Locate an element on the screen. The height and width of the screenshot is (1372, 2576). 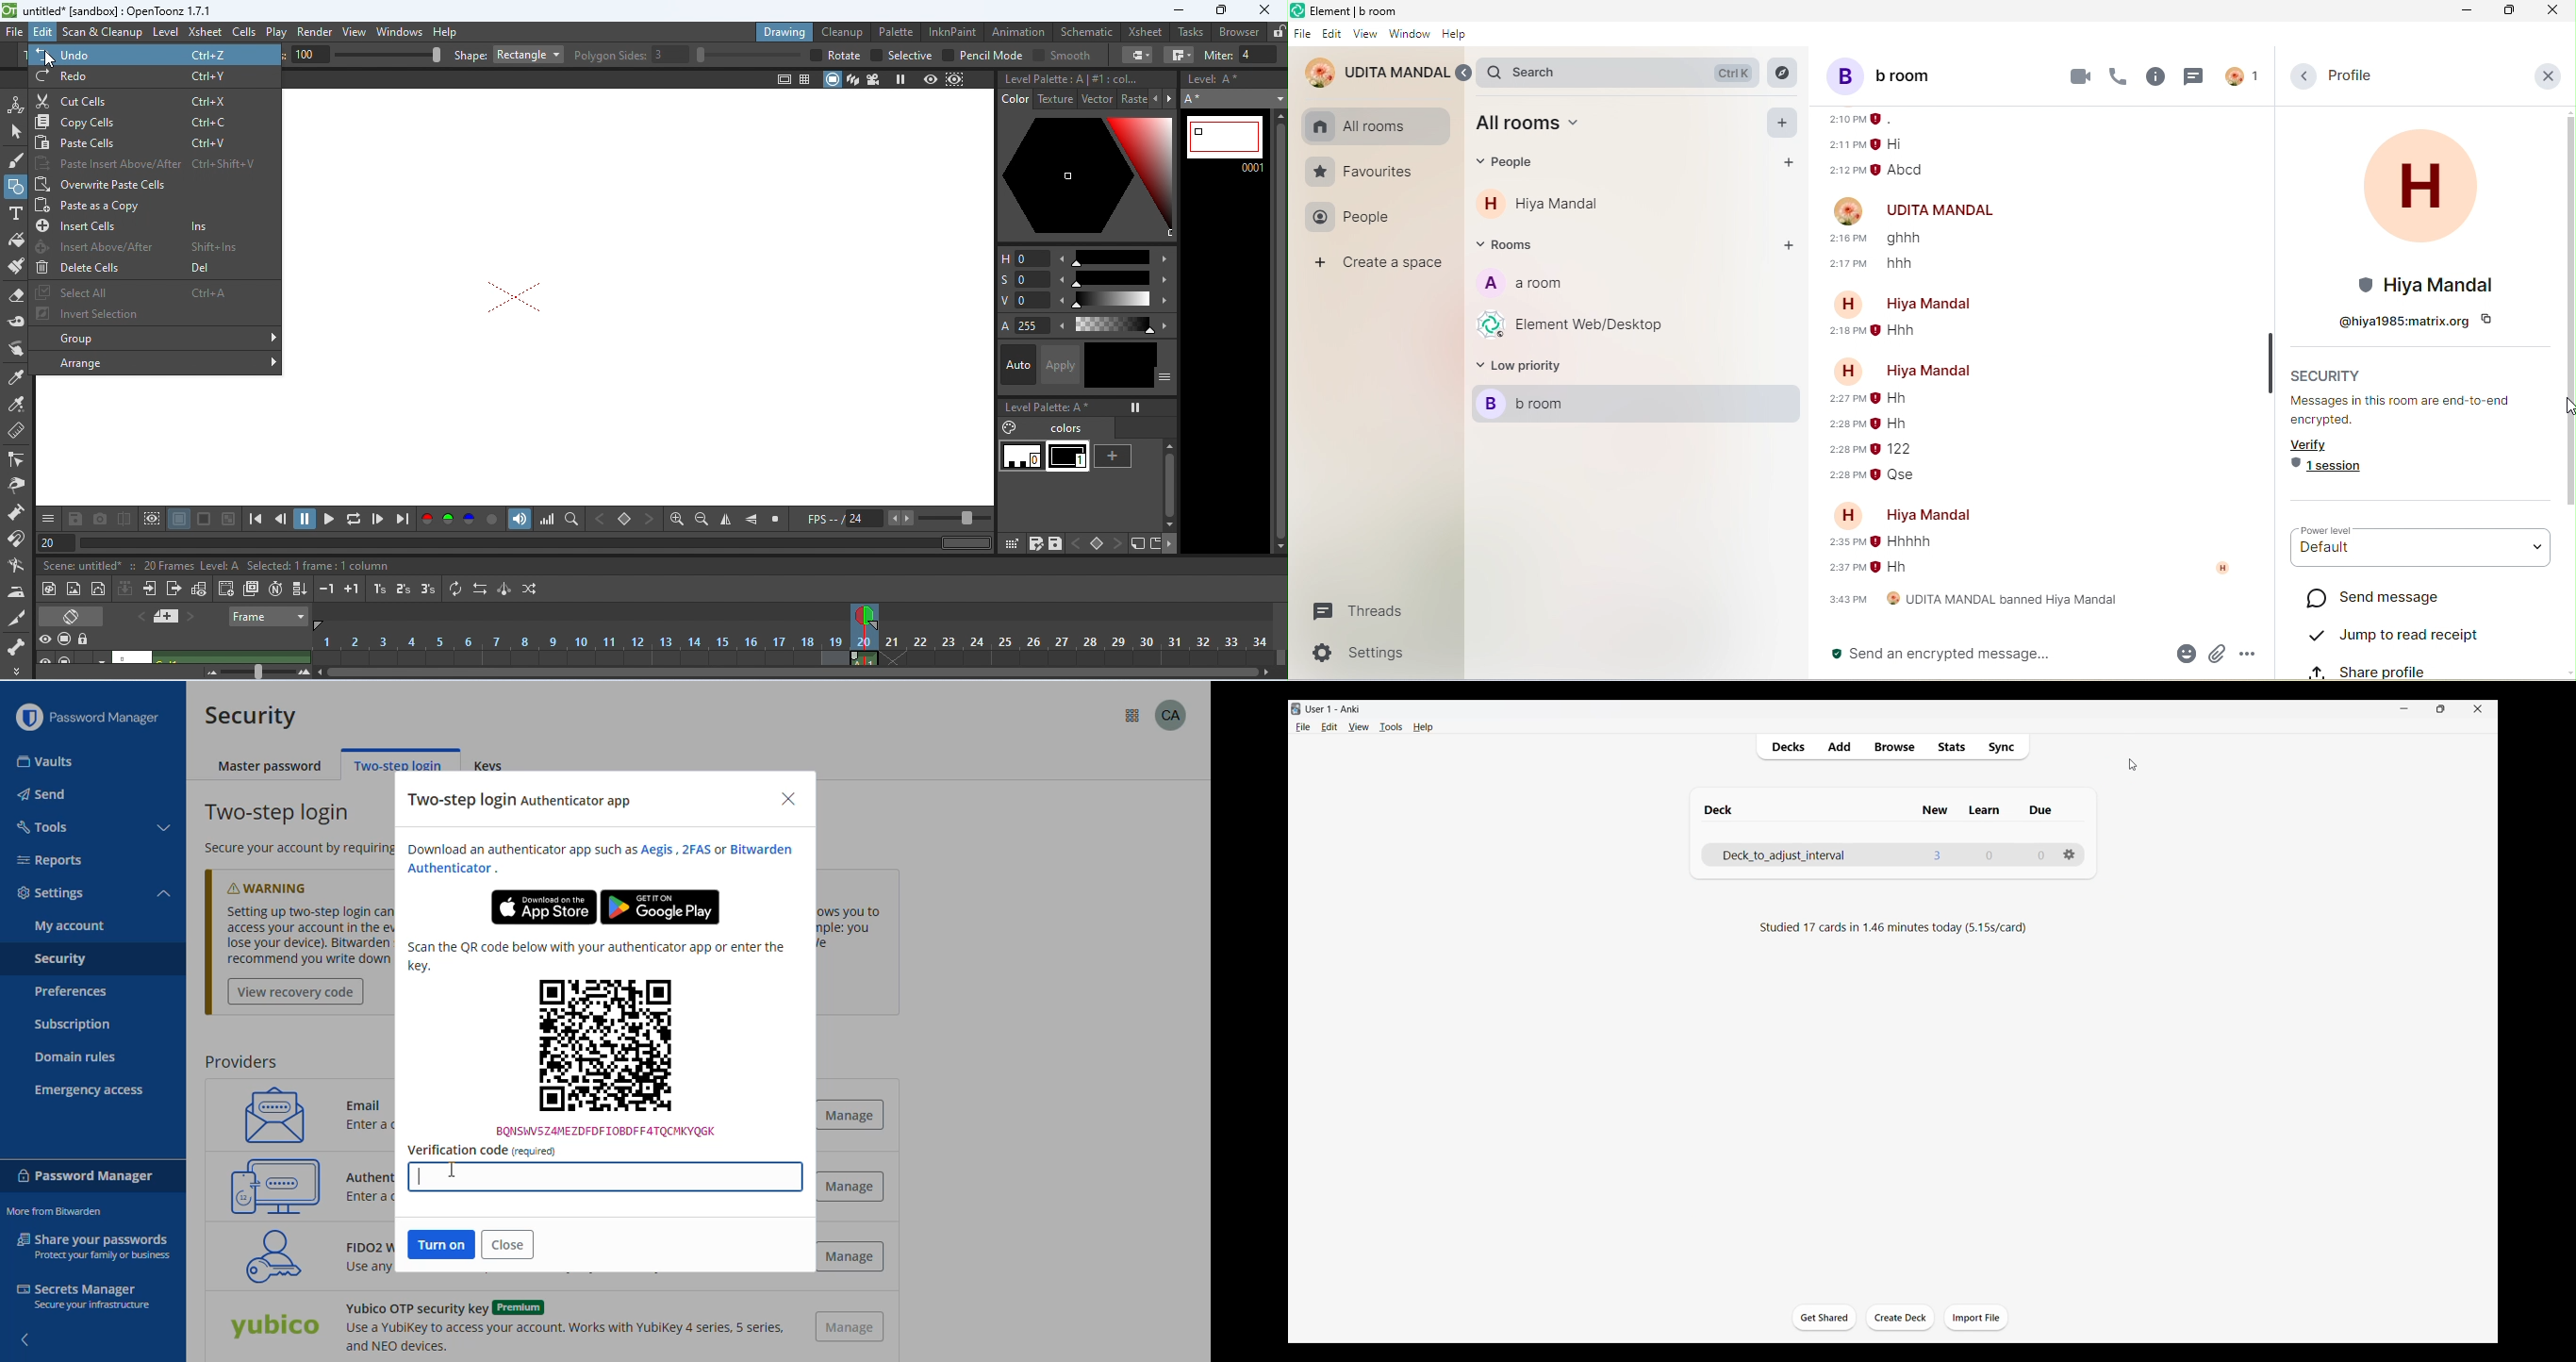
checkered background is located at coordinates (227, 519).